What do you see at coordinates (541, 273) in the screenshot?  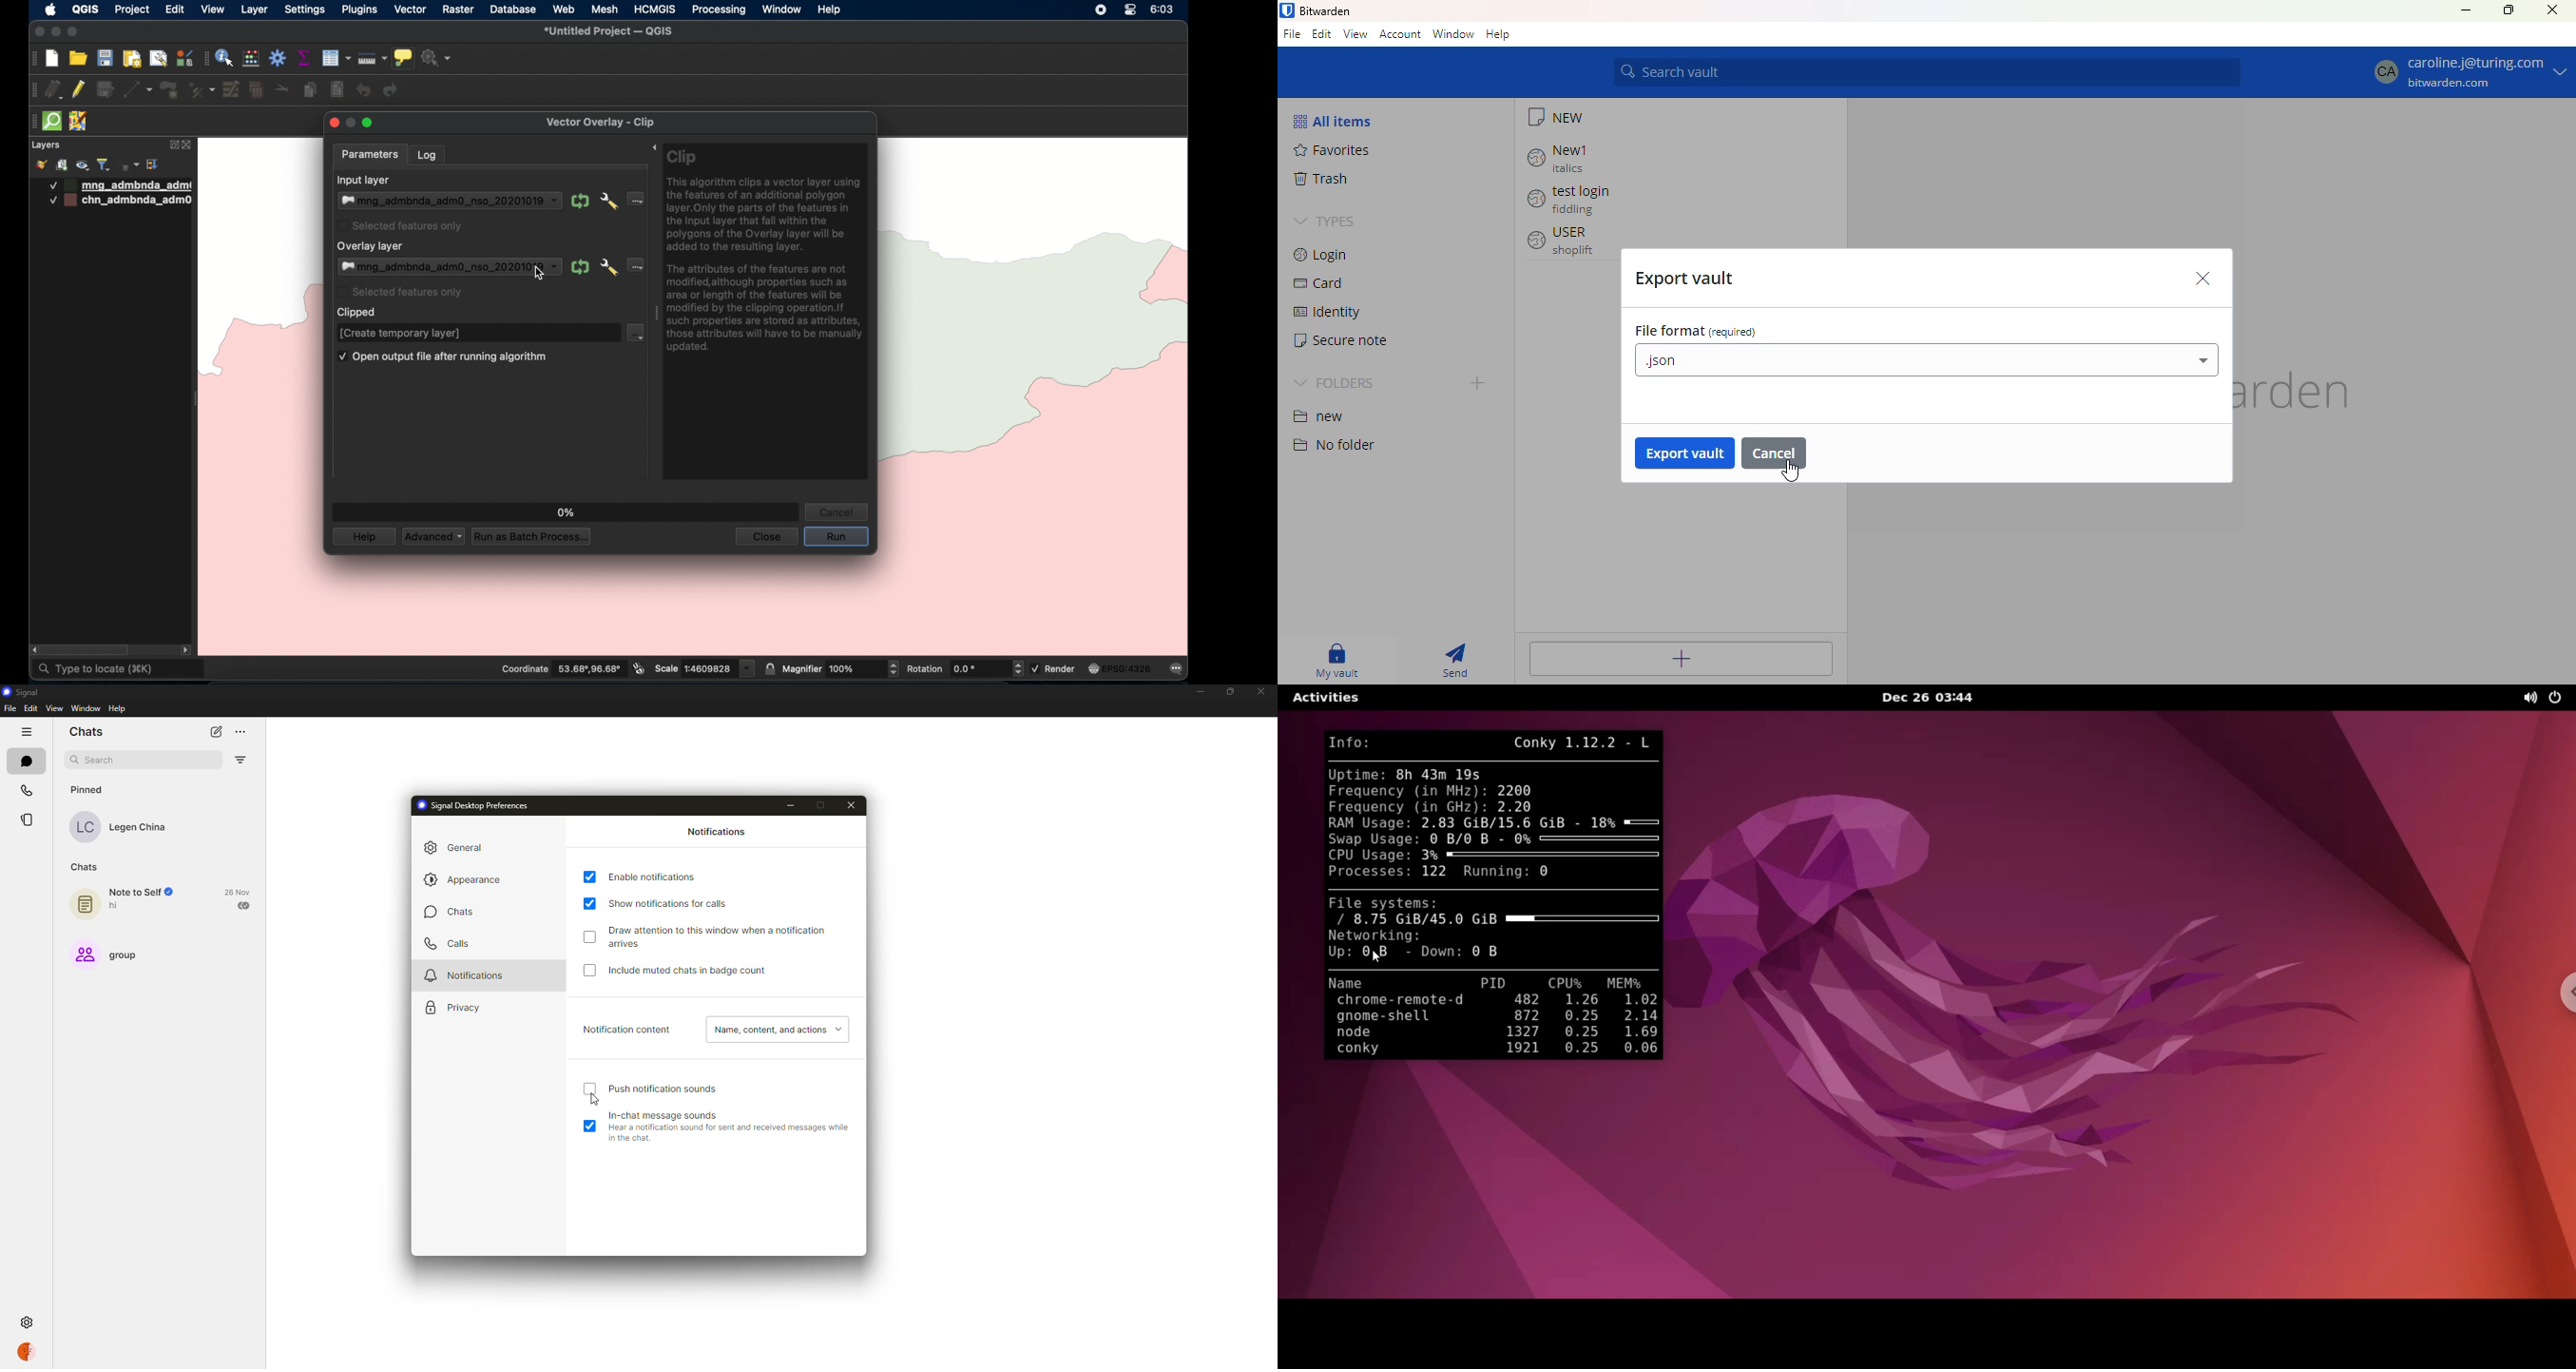 I see `cursor` at bounding box center [541, 273].